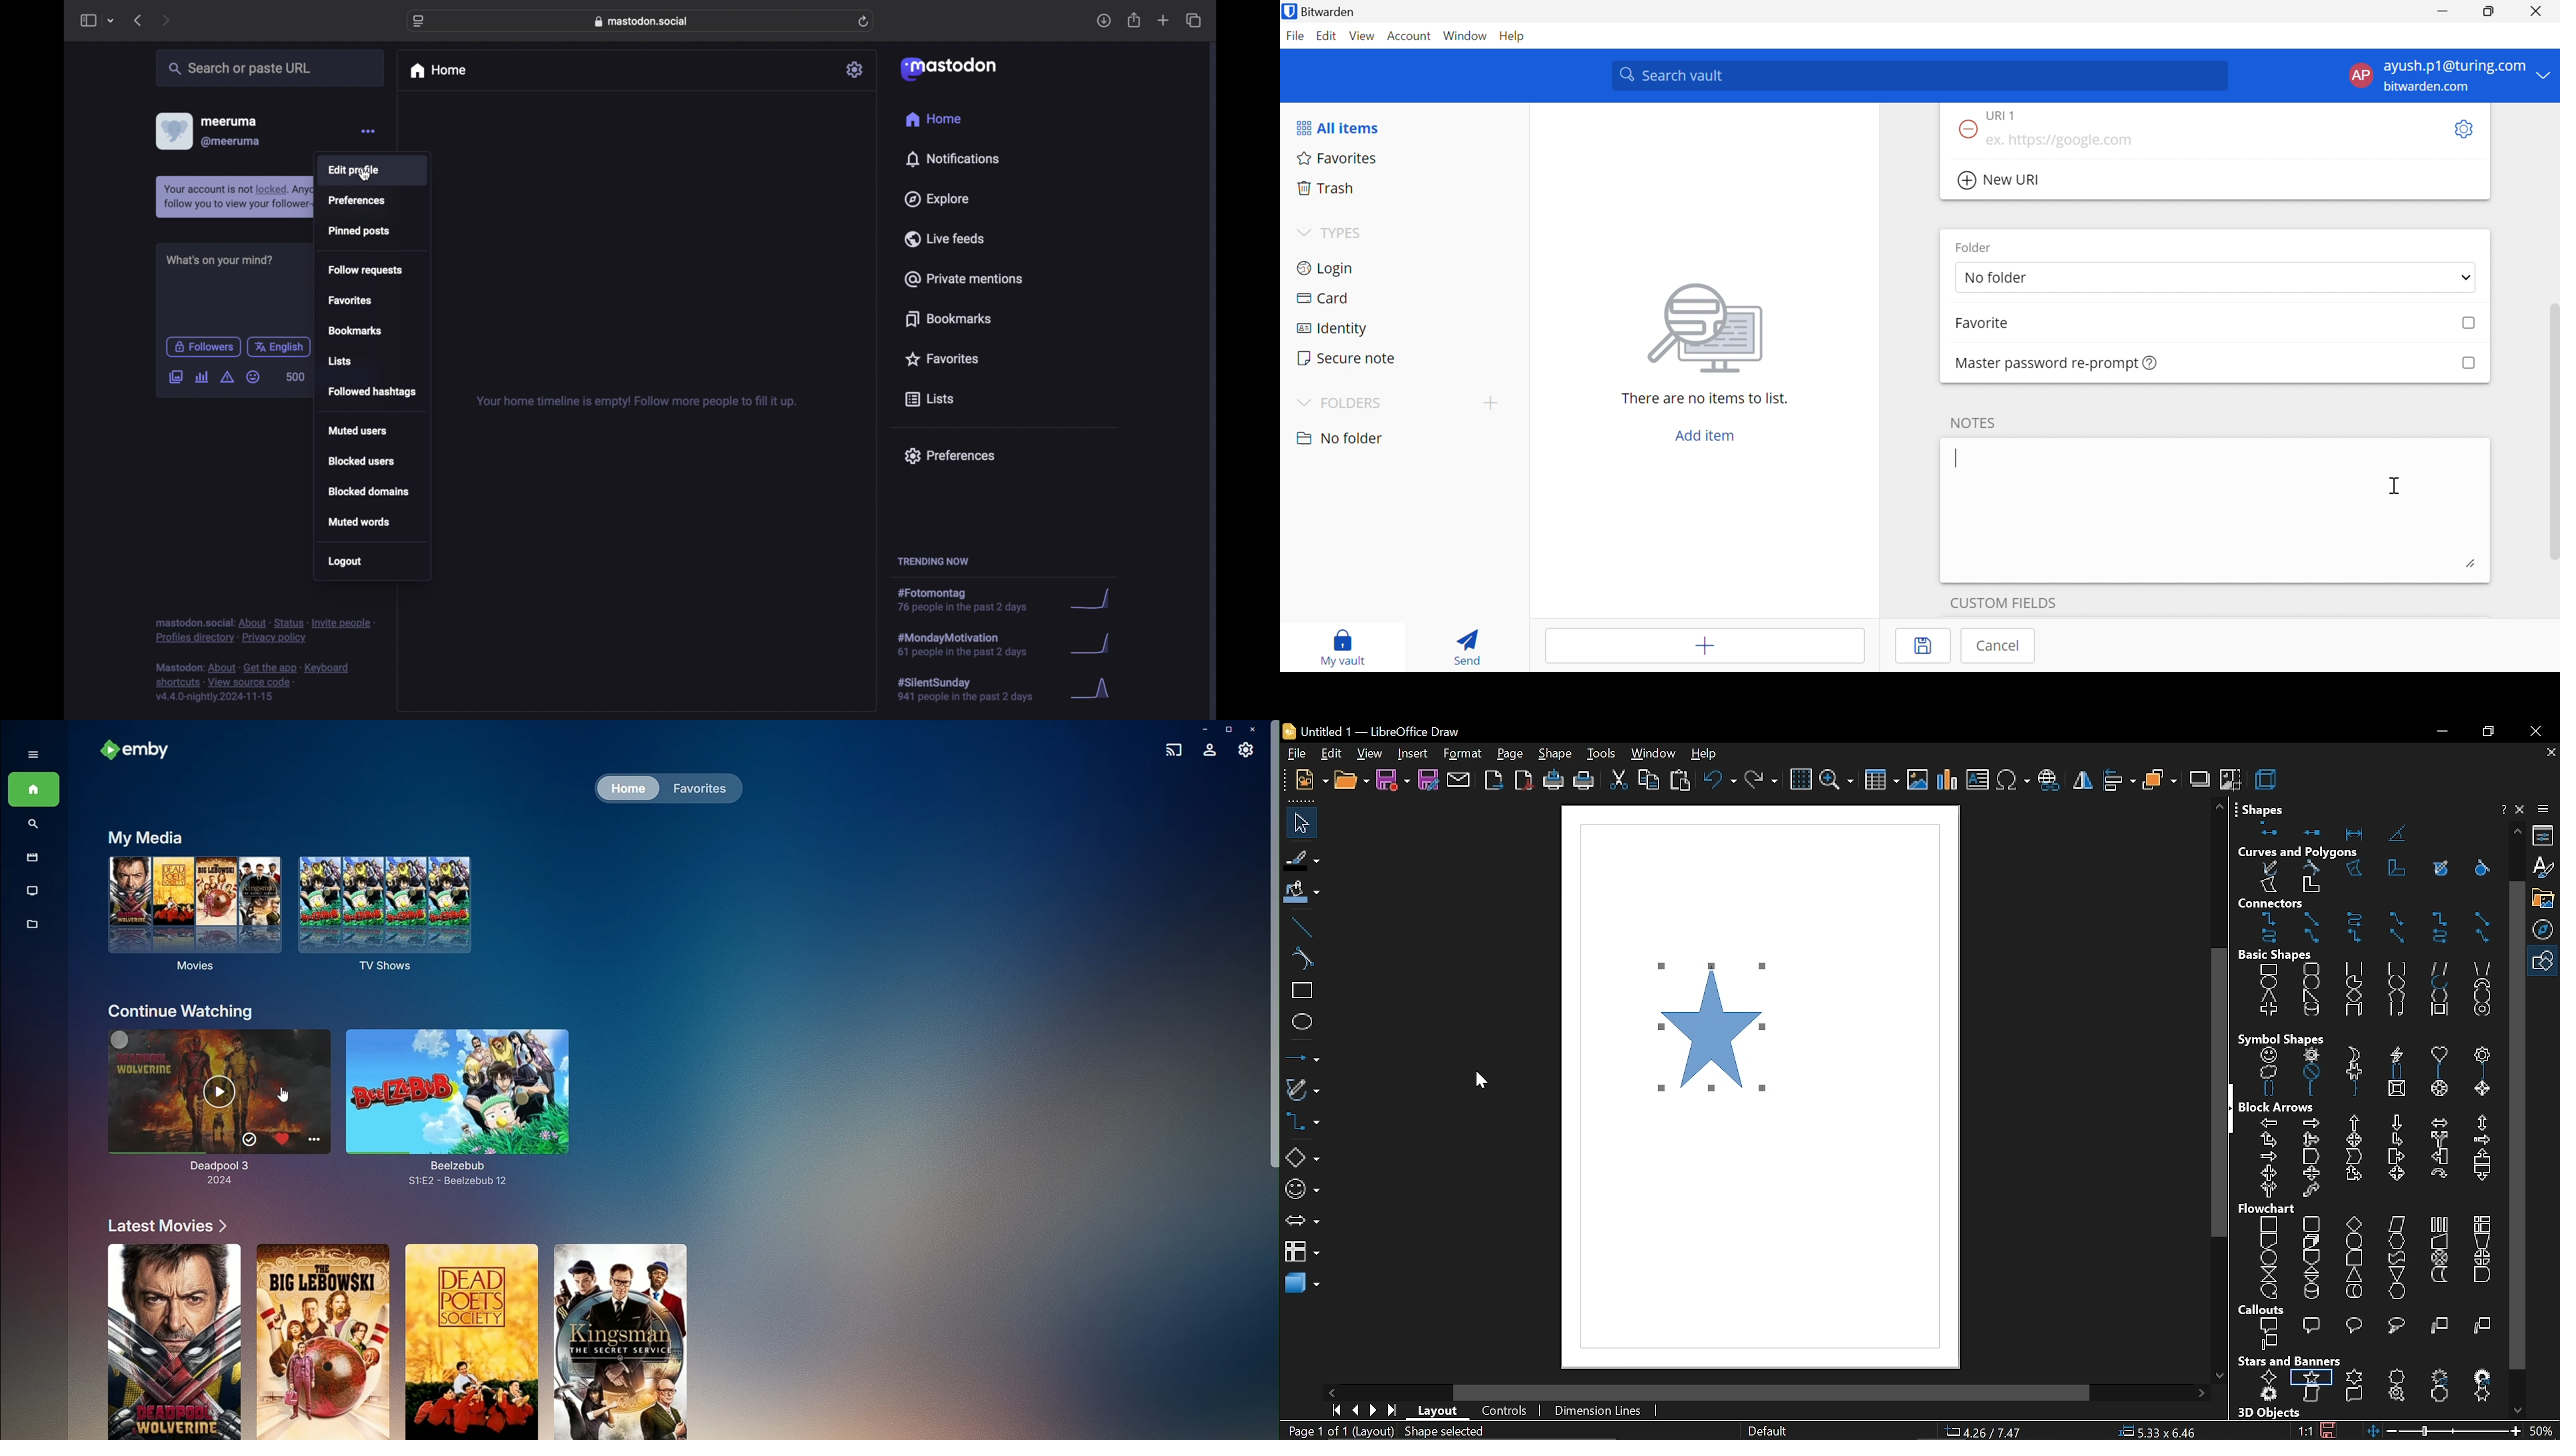  Describe the element at coordinates (1463, 644) in the screenshot. I see `Send` at that location.